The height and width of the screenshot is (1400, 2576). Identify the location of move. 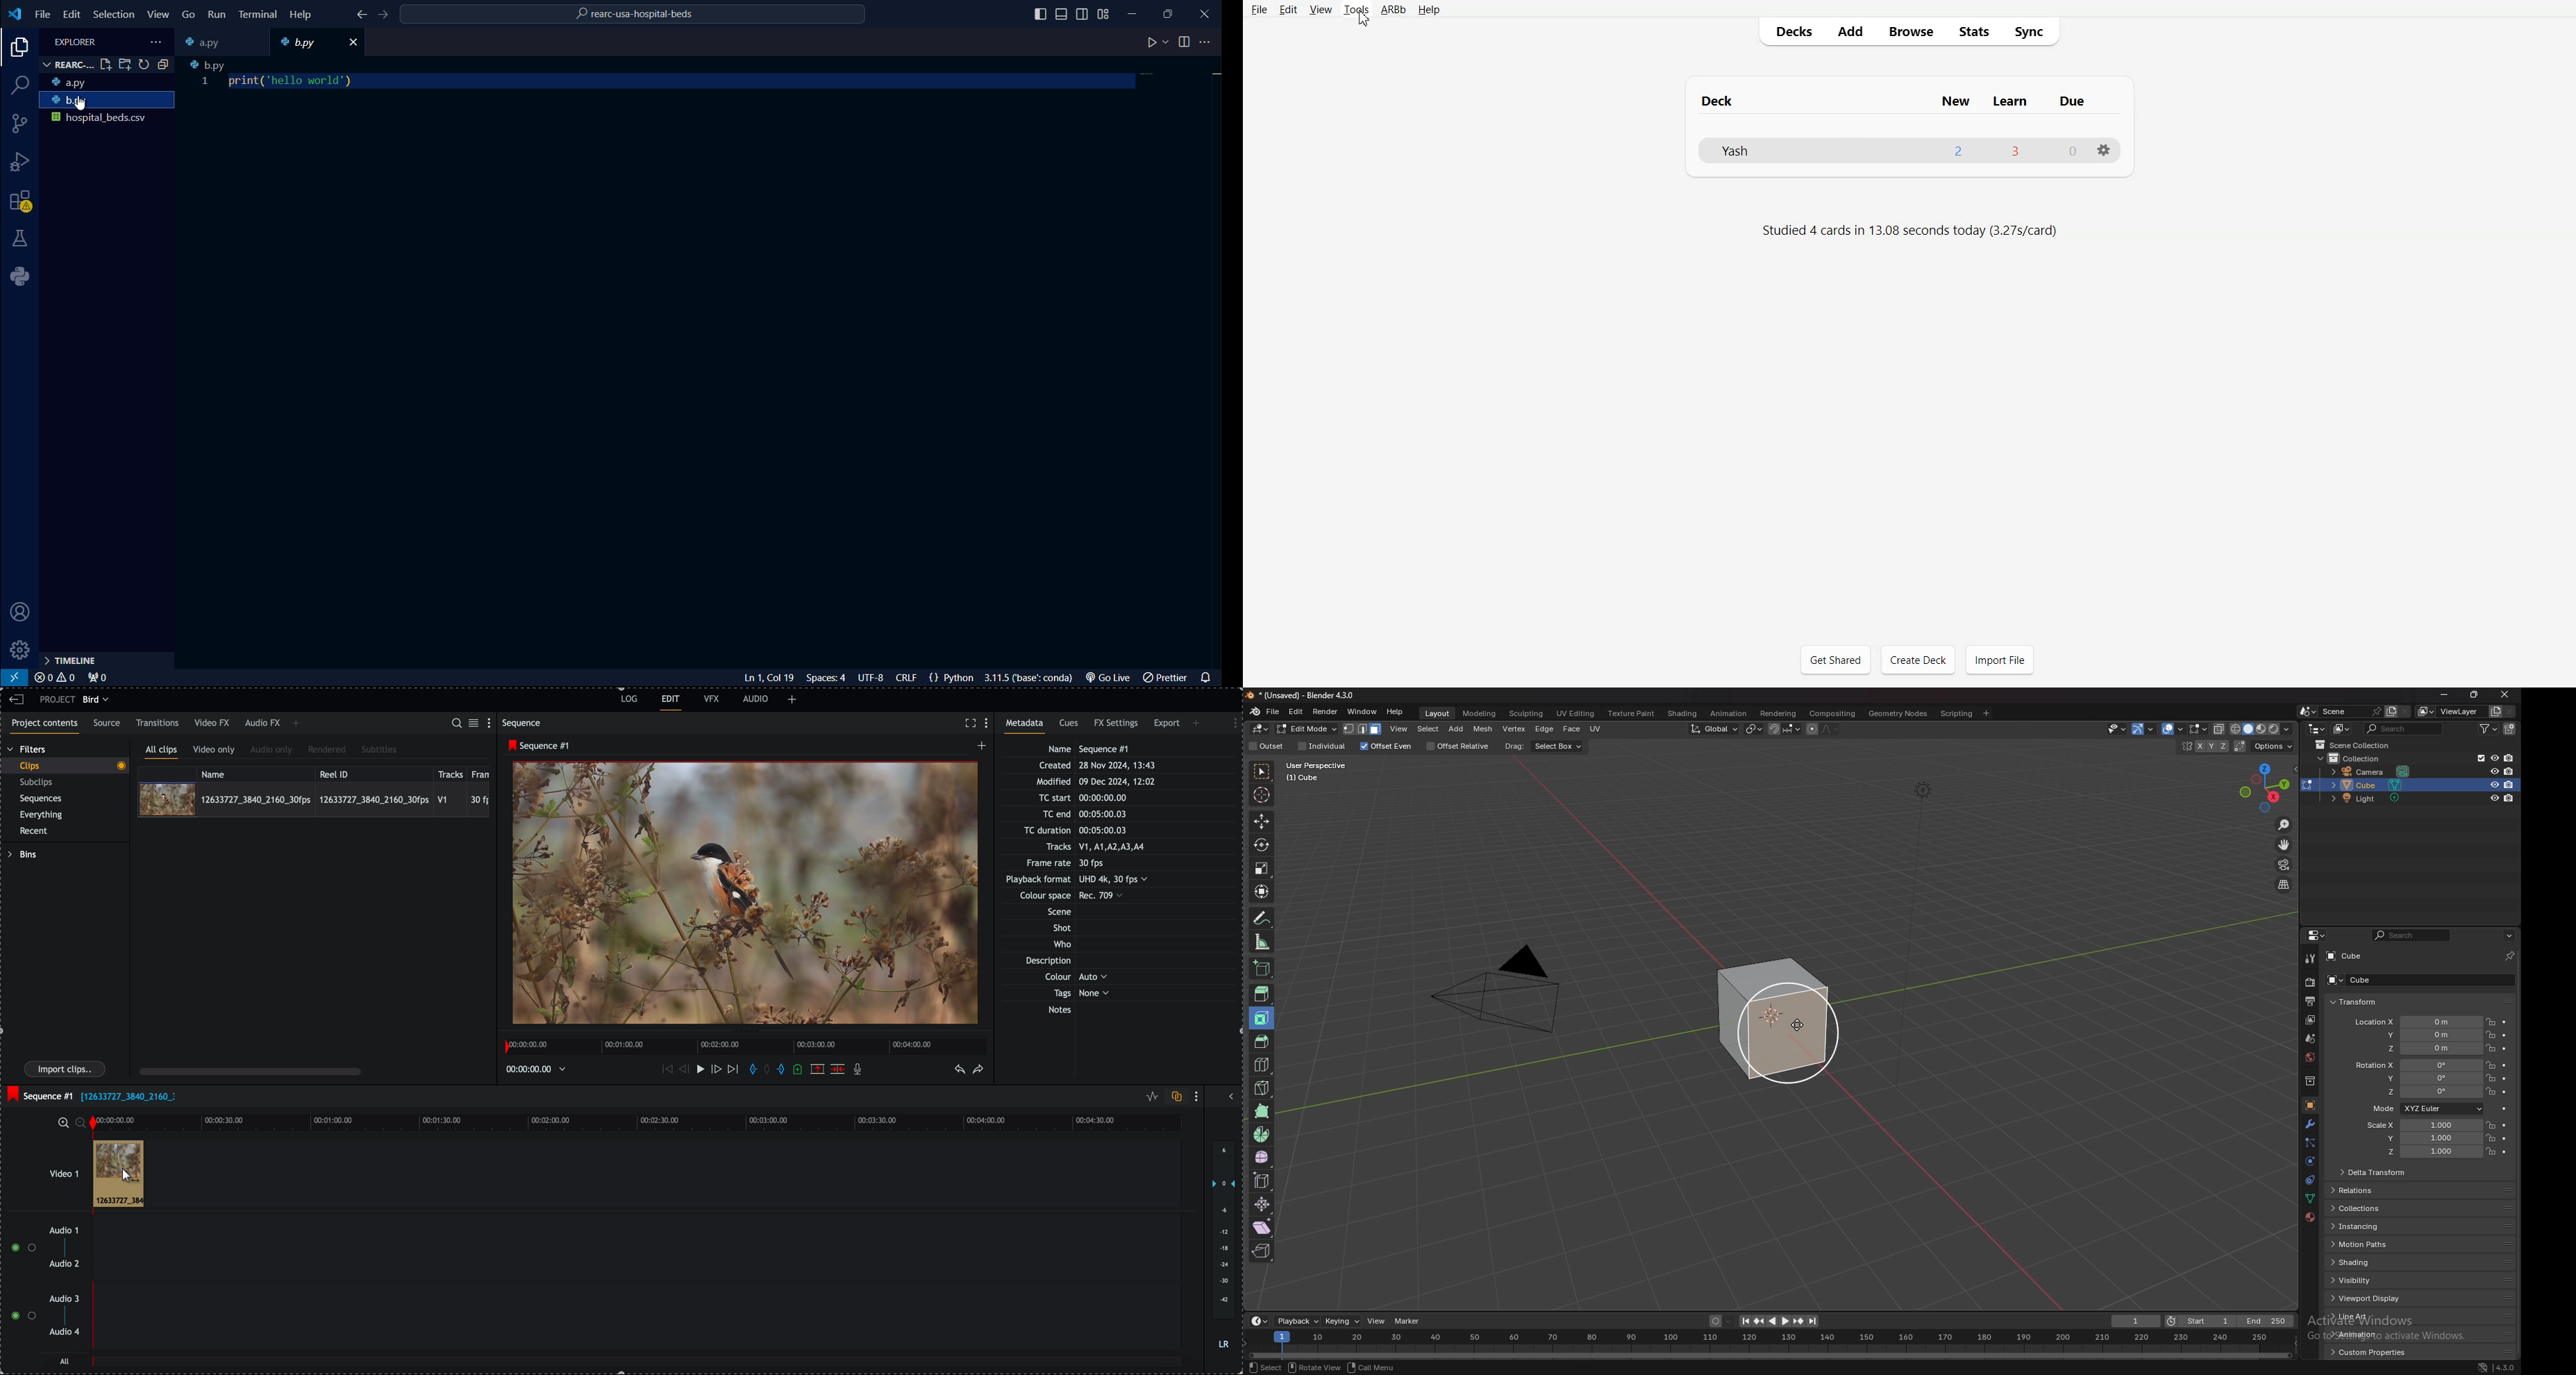
(2285, 845).